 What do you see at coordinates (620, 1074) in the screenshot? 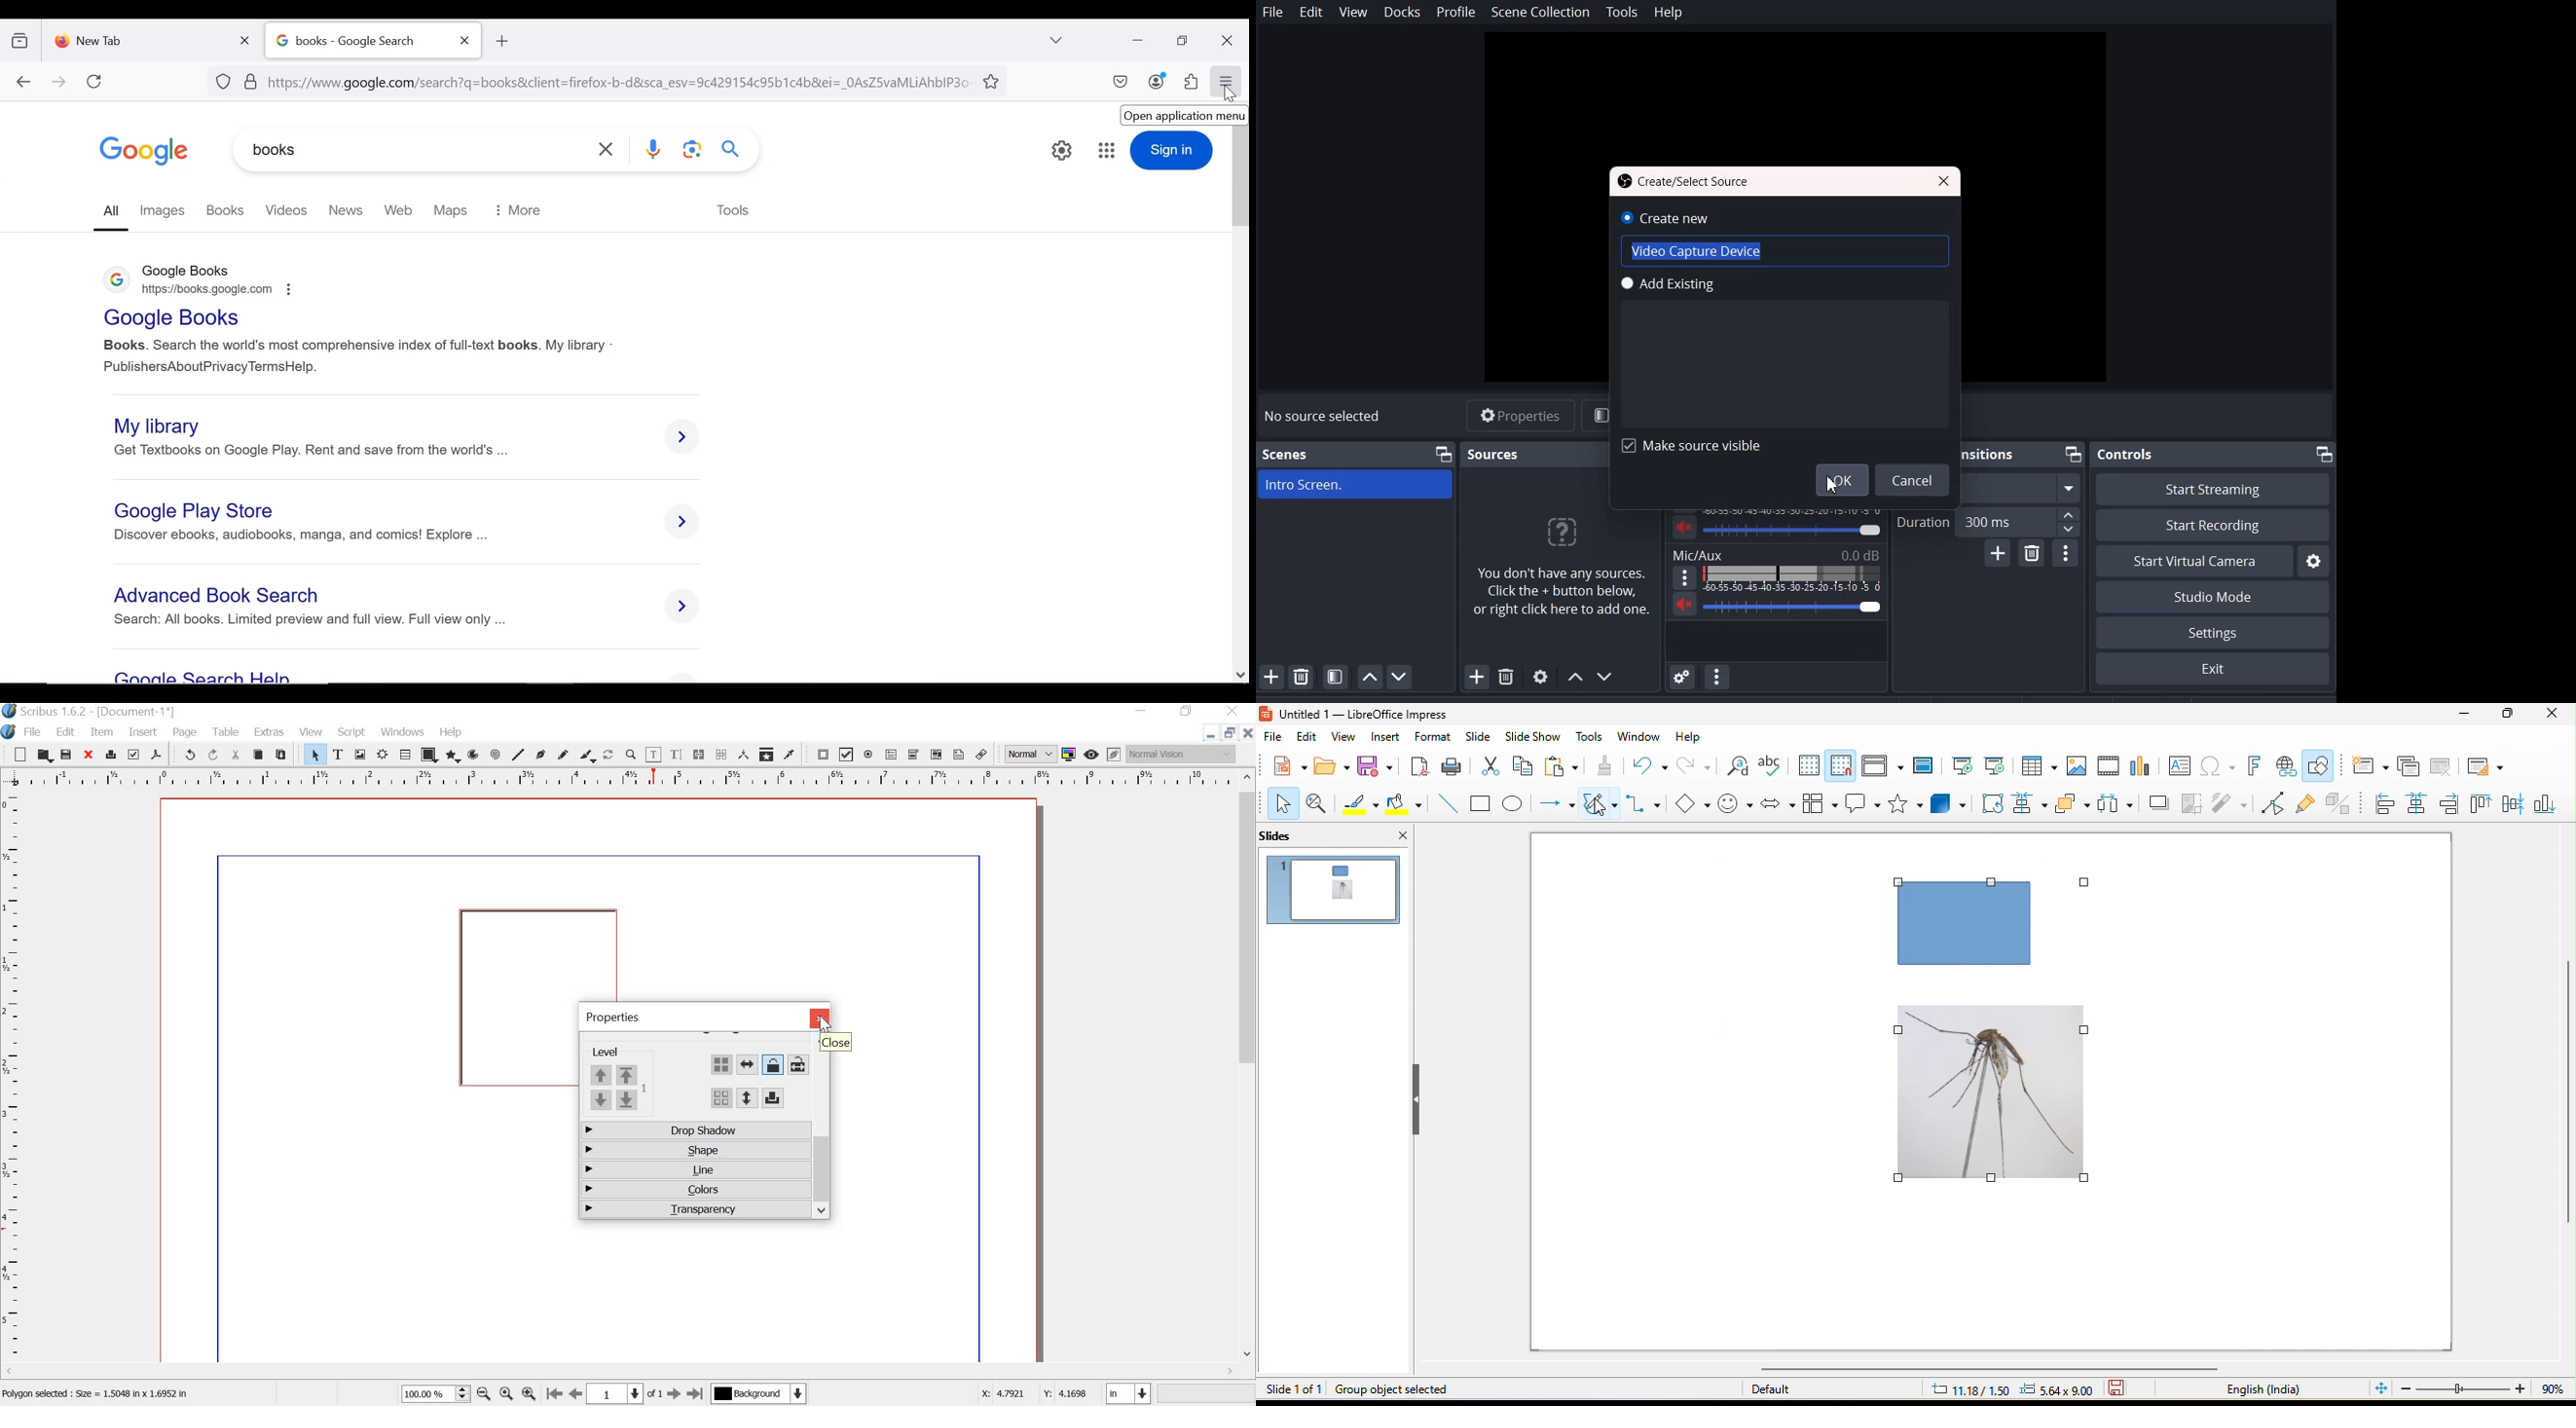
I see `level up` at bounding box center [620, 1074].